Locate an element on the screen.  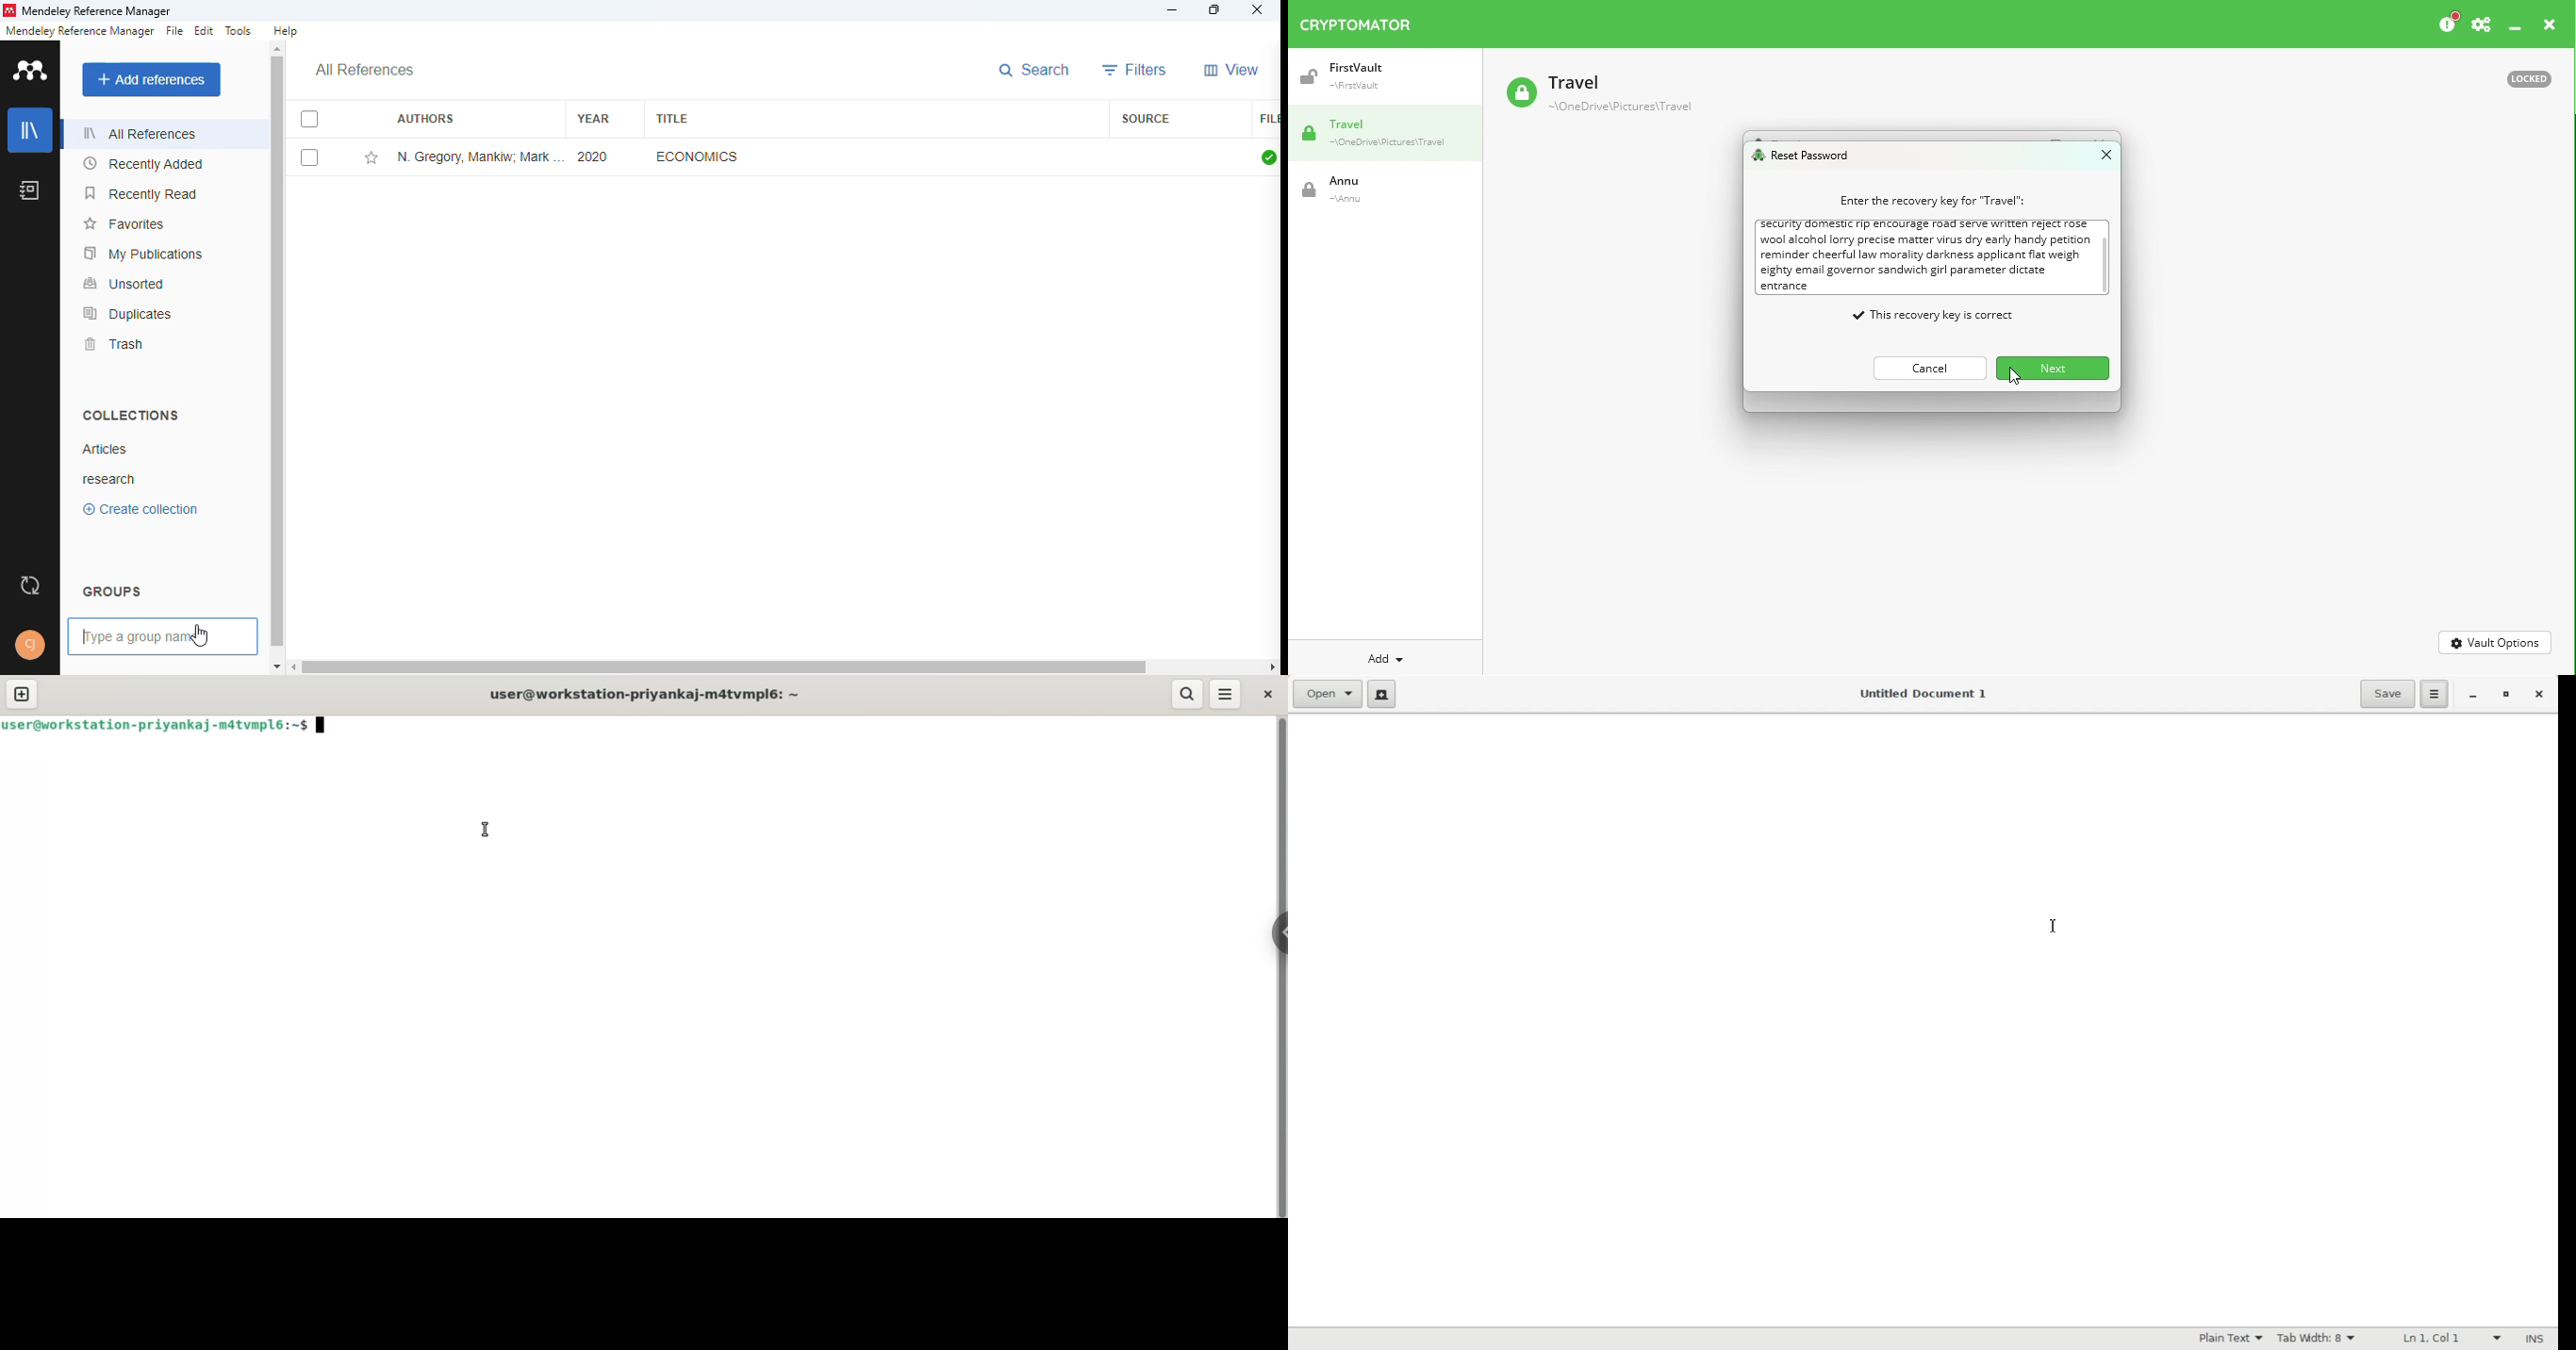
duplicates is located at coordinates (129, 314).